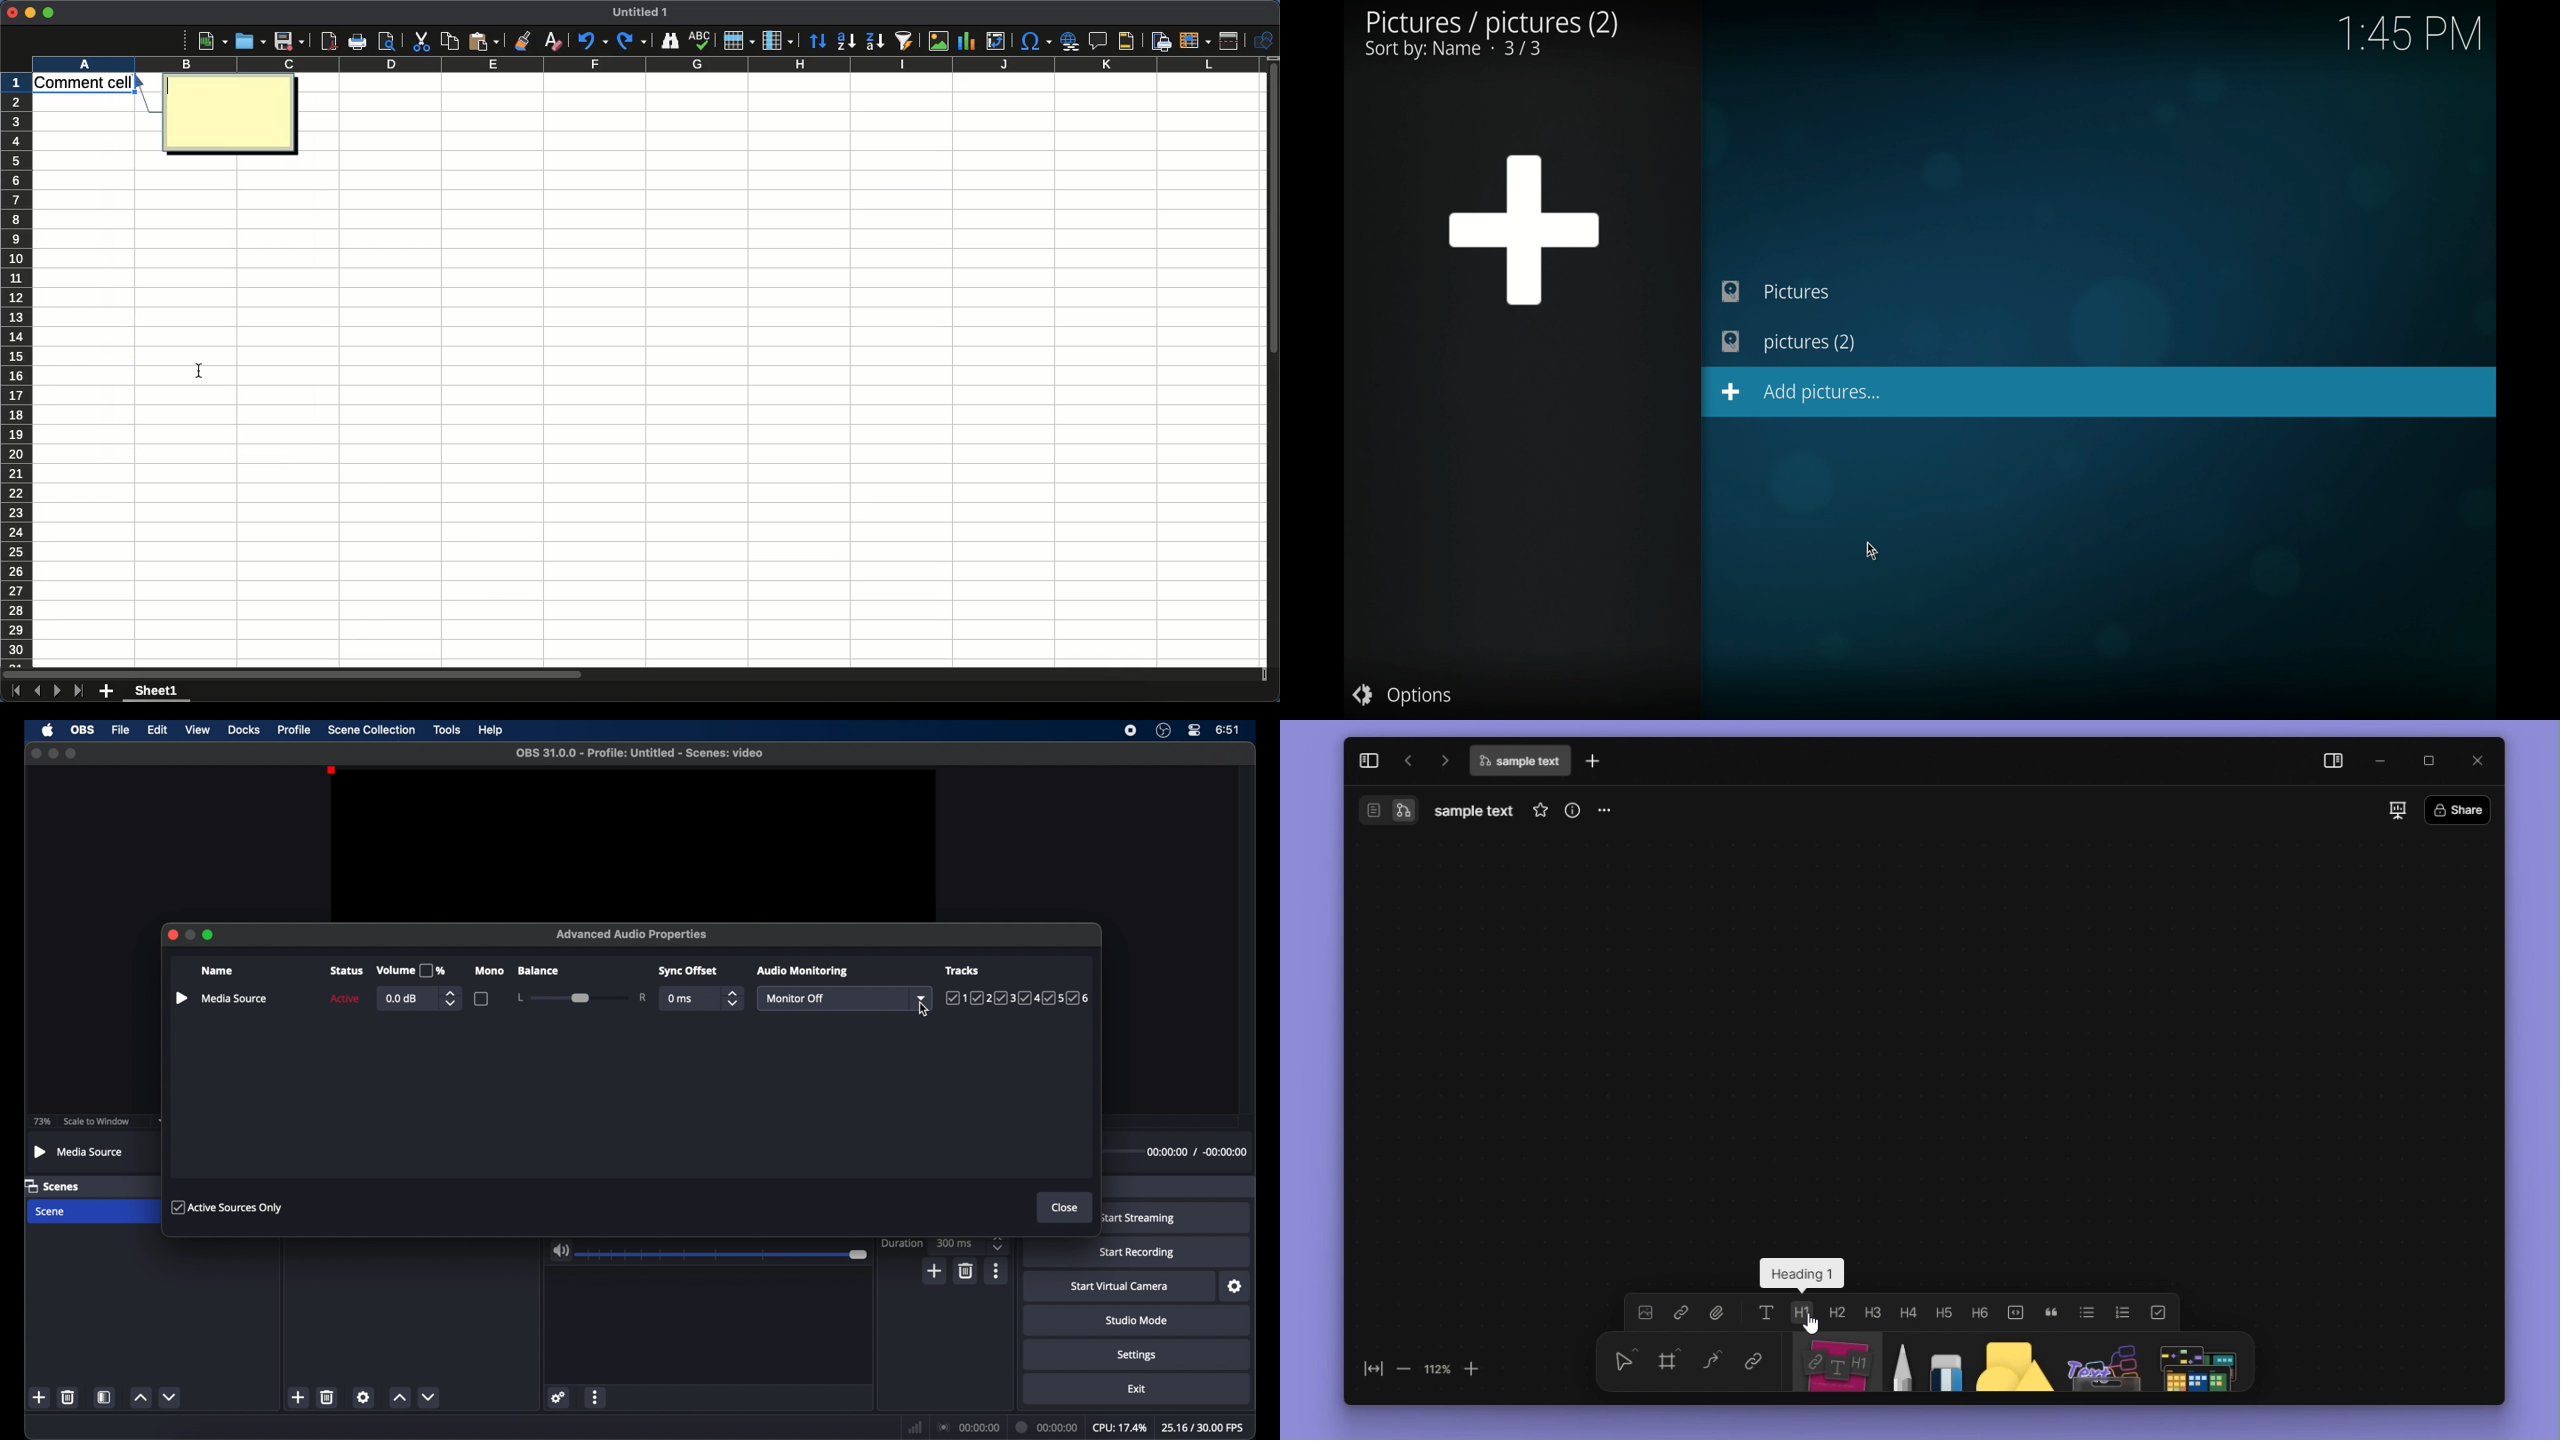 Image resolution: width=2576 pixels, height=1456 pixels. What do you see at coordinates (53, 1185) in the screenshot?
I see `scenes` at bounding box center [53, 1185].